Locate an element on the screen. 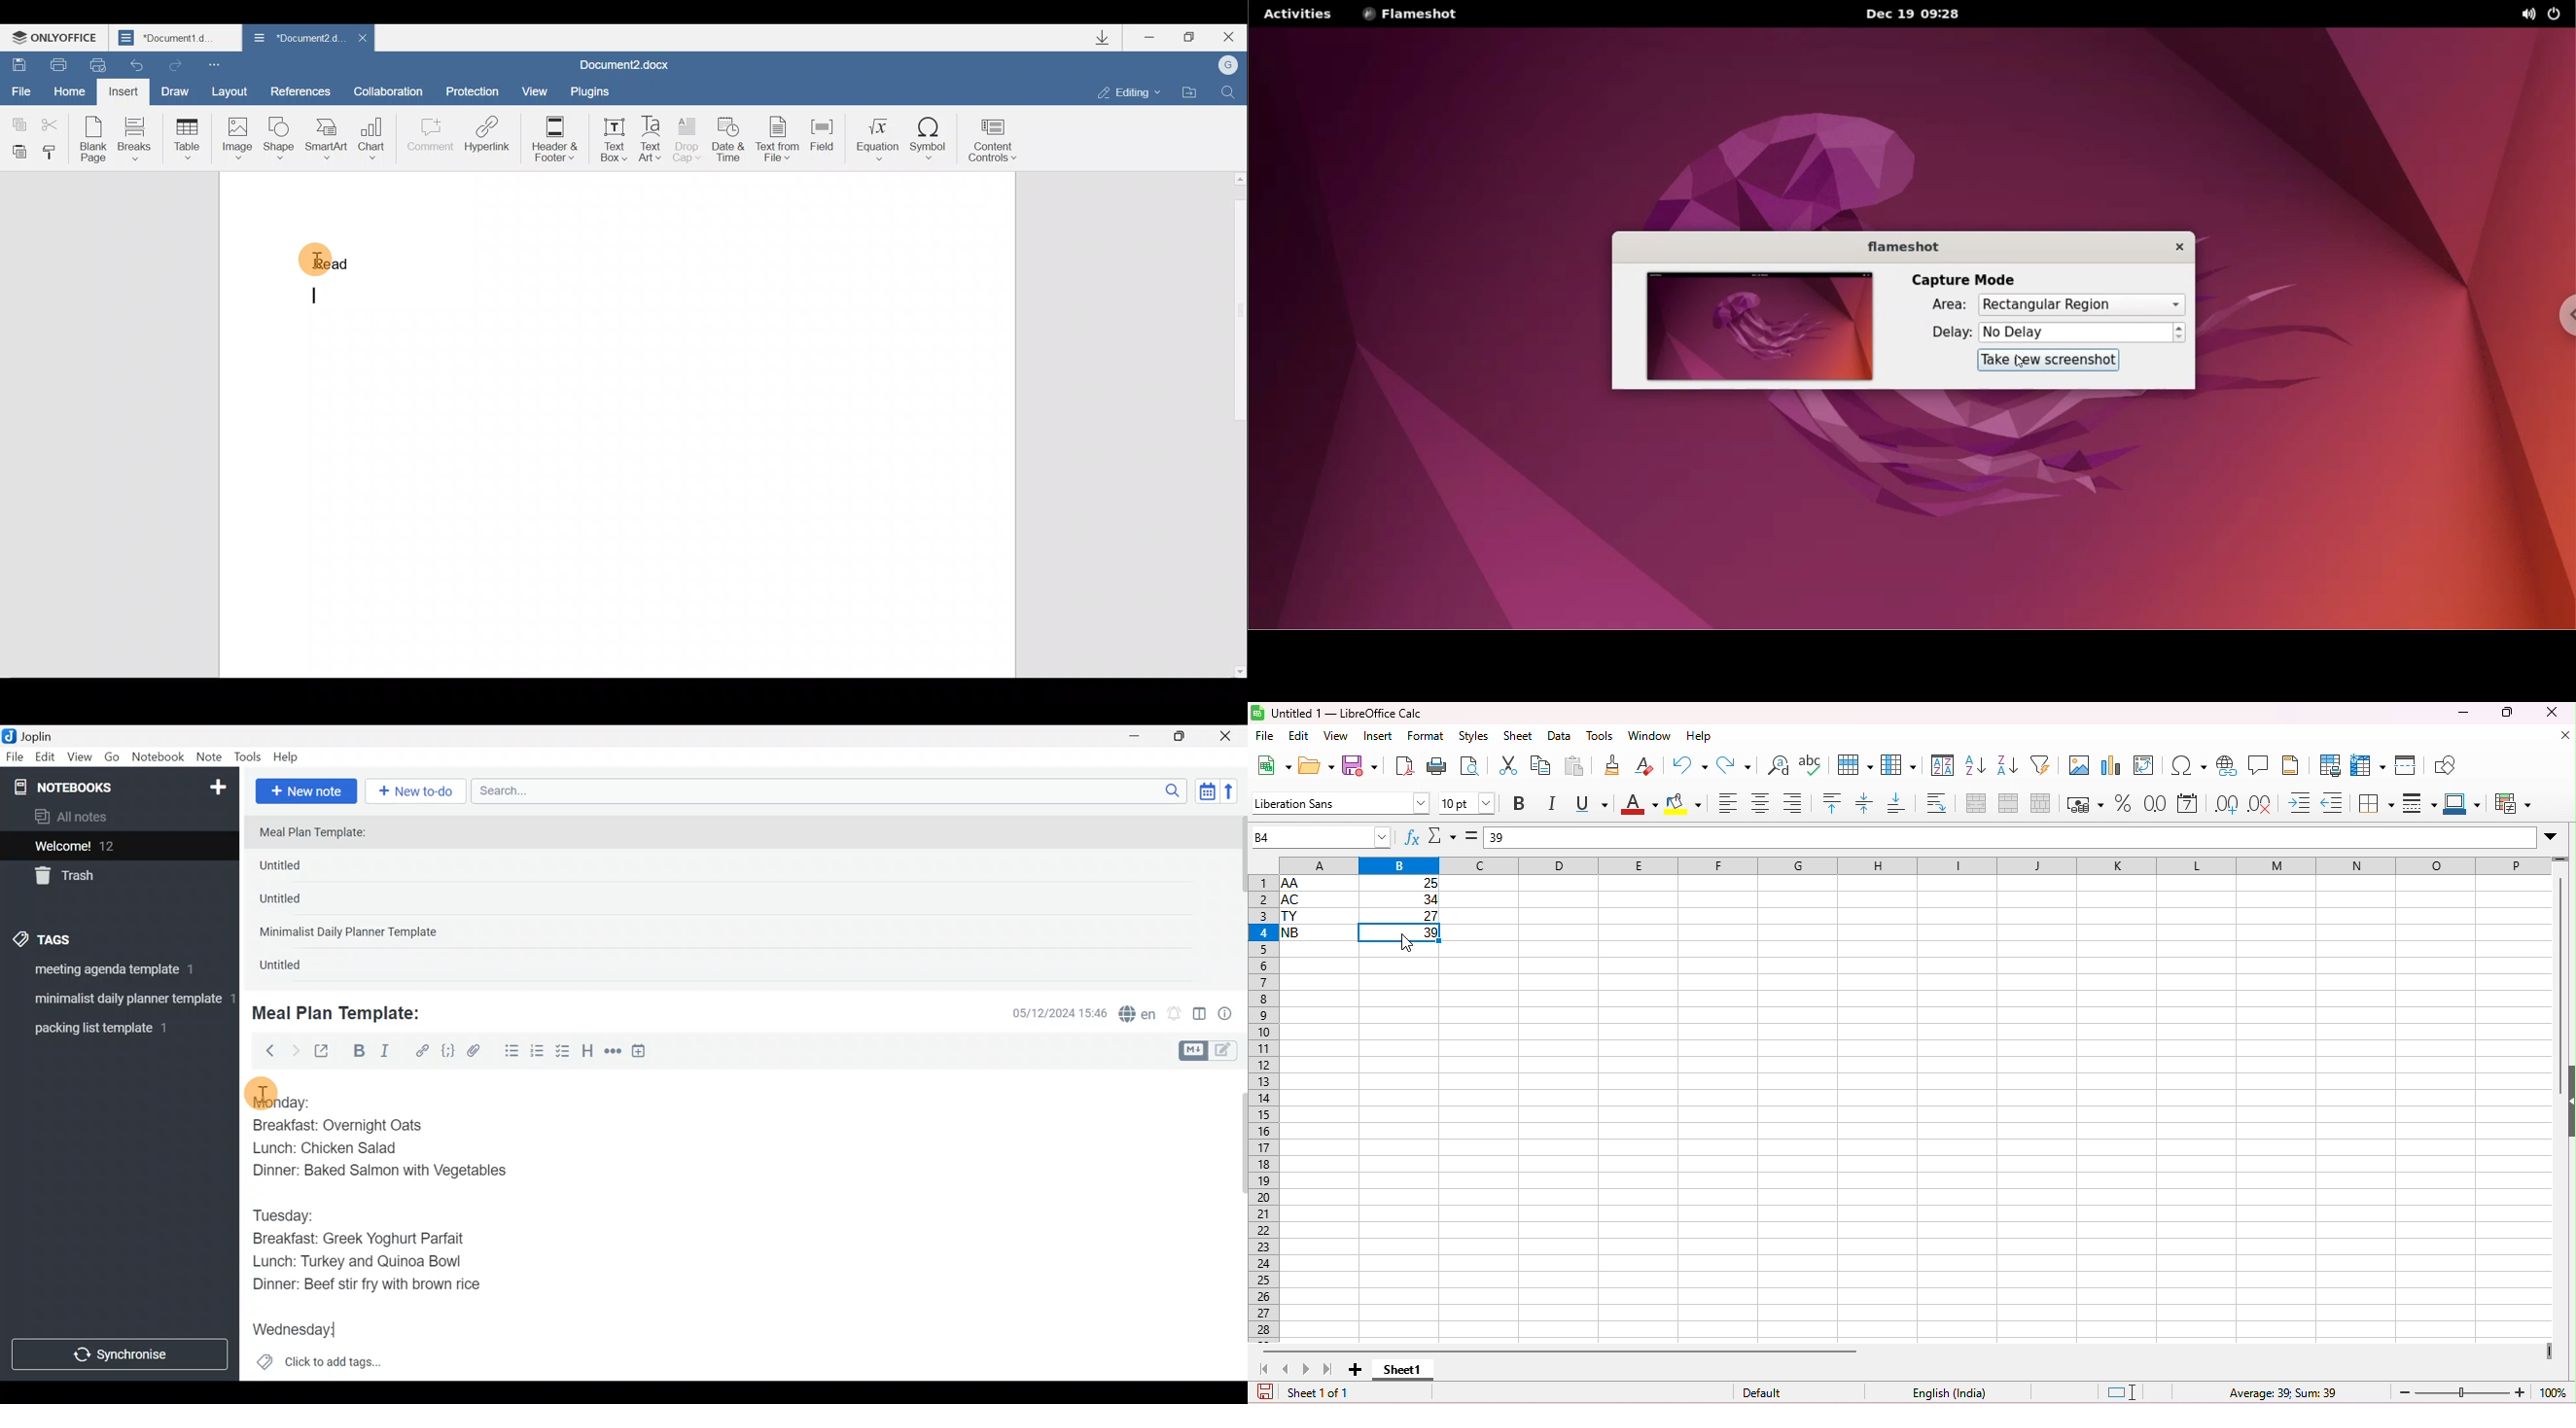  conditional is located at coordinates (2511, 805).